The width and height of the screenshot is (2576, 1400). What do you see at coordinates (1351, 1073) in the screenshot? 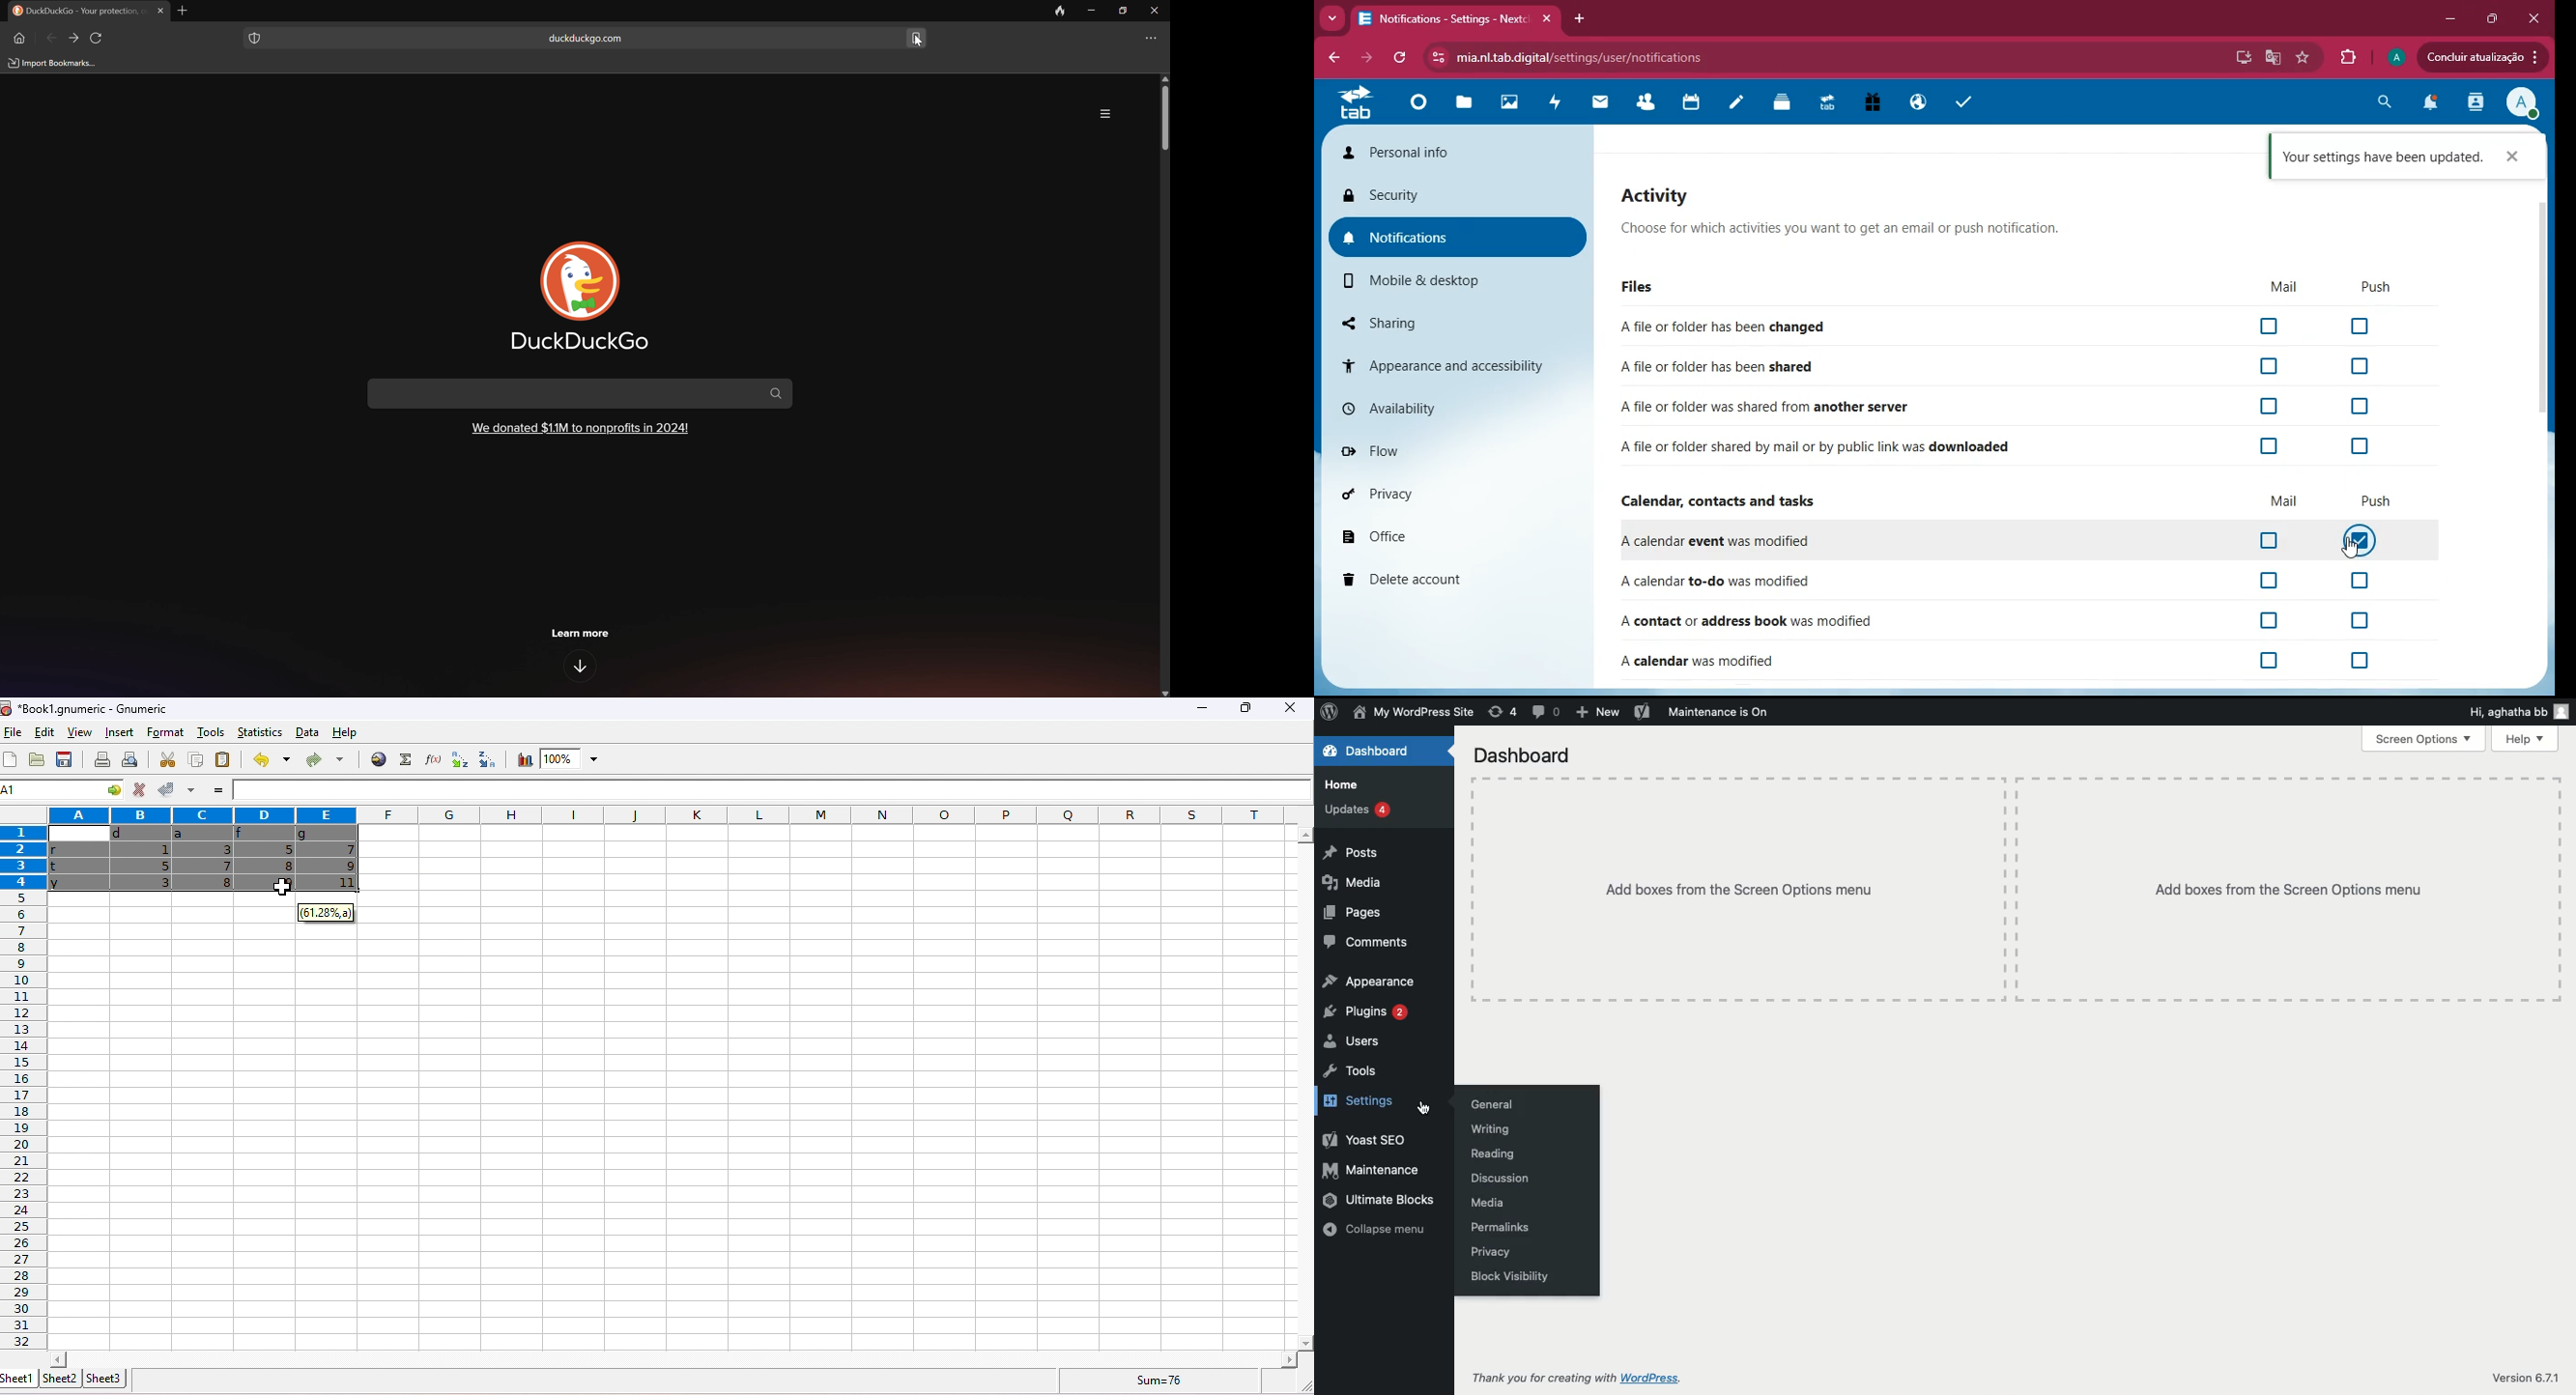
I see `tools` at bounding box center [1351, 1073].